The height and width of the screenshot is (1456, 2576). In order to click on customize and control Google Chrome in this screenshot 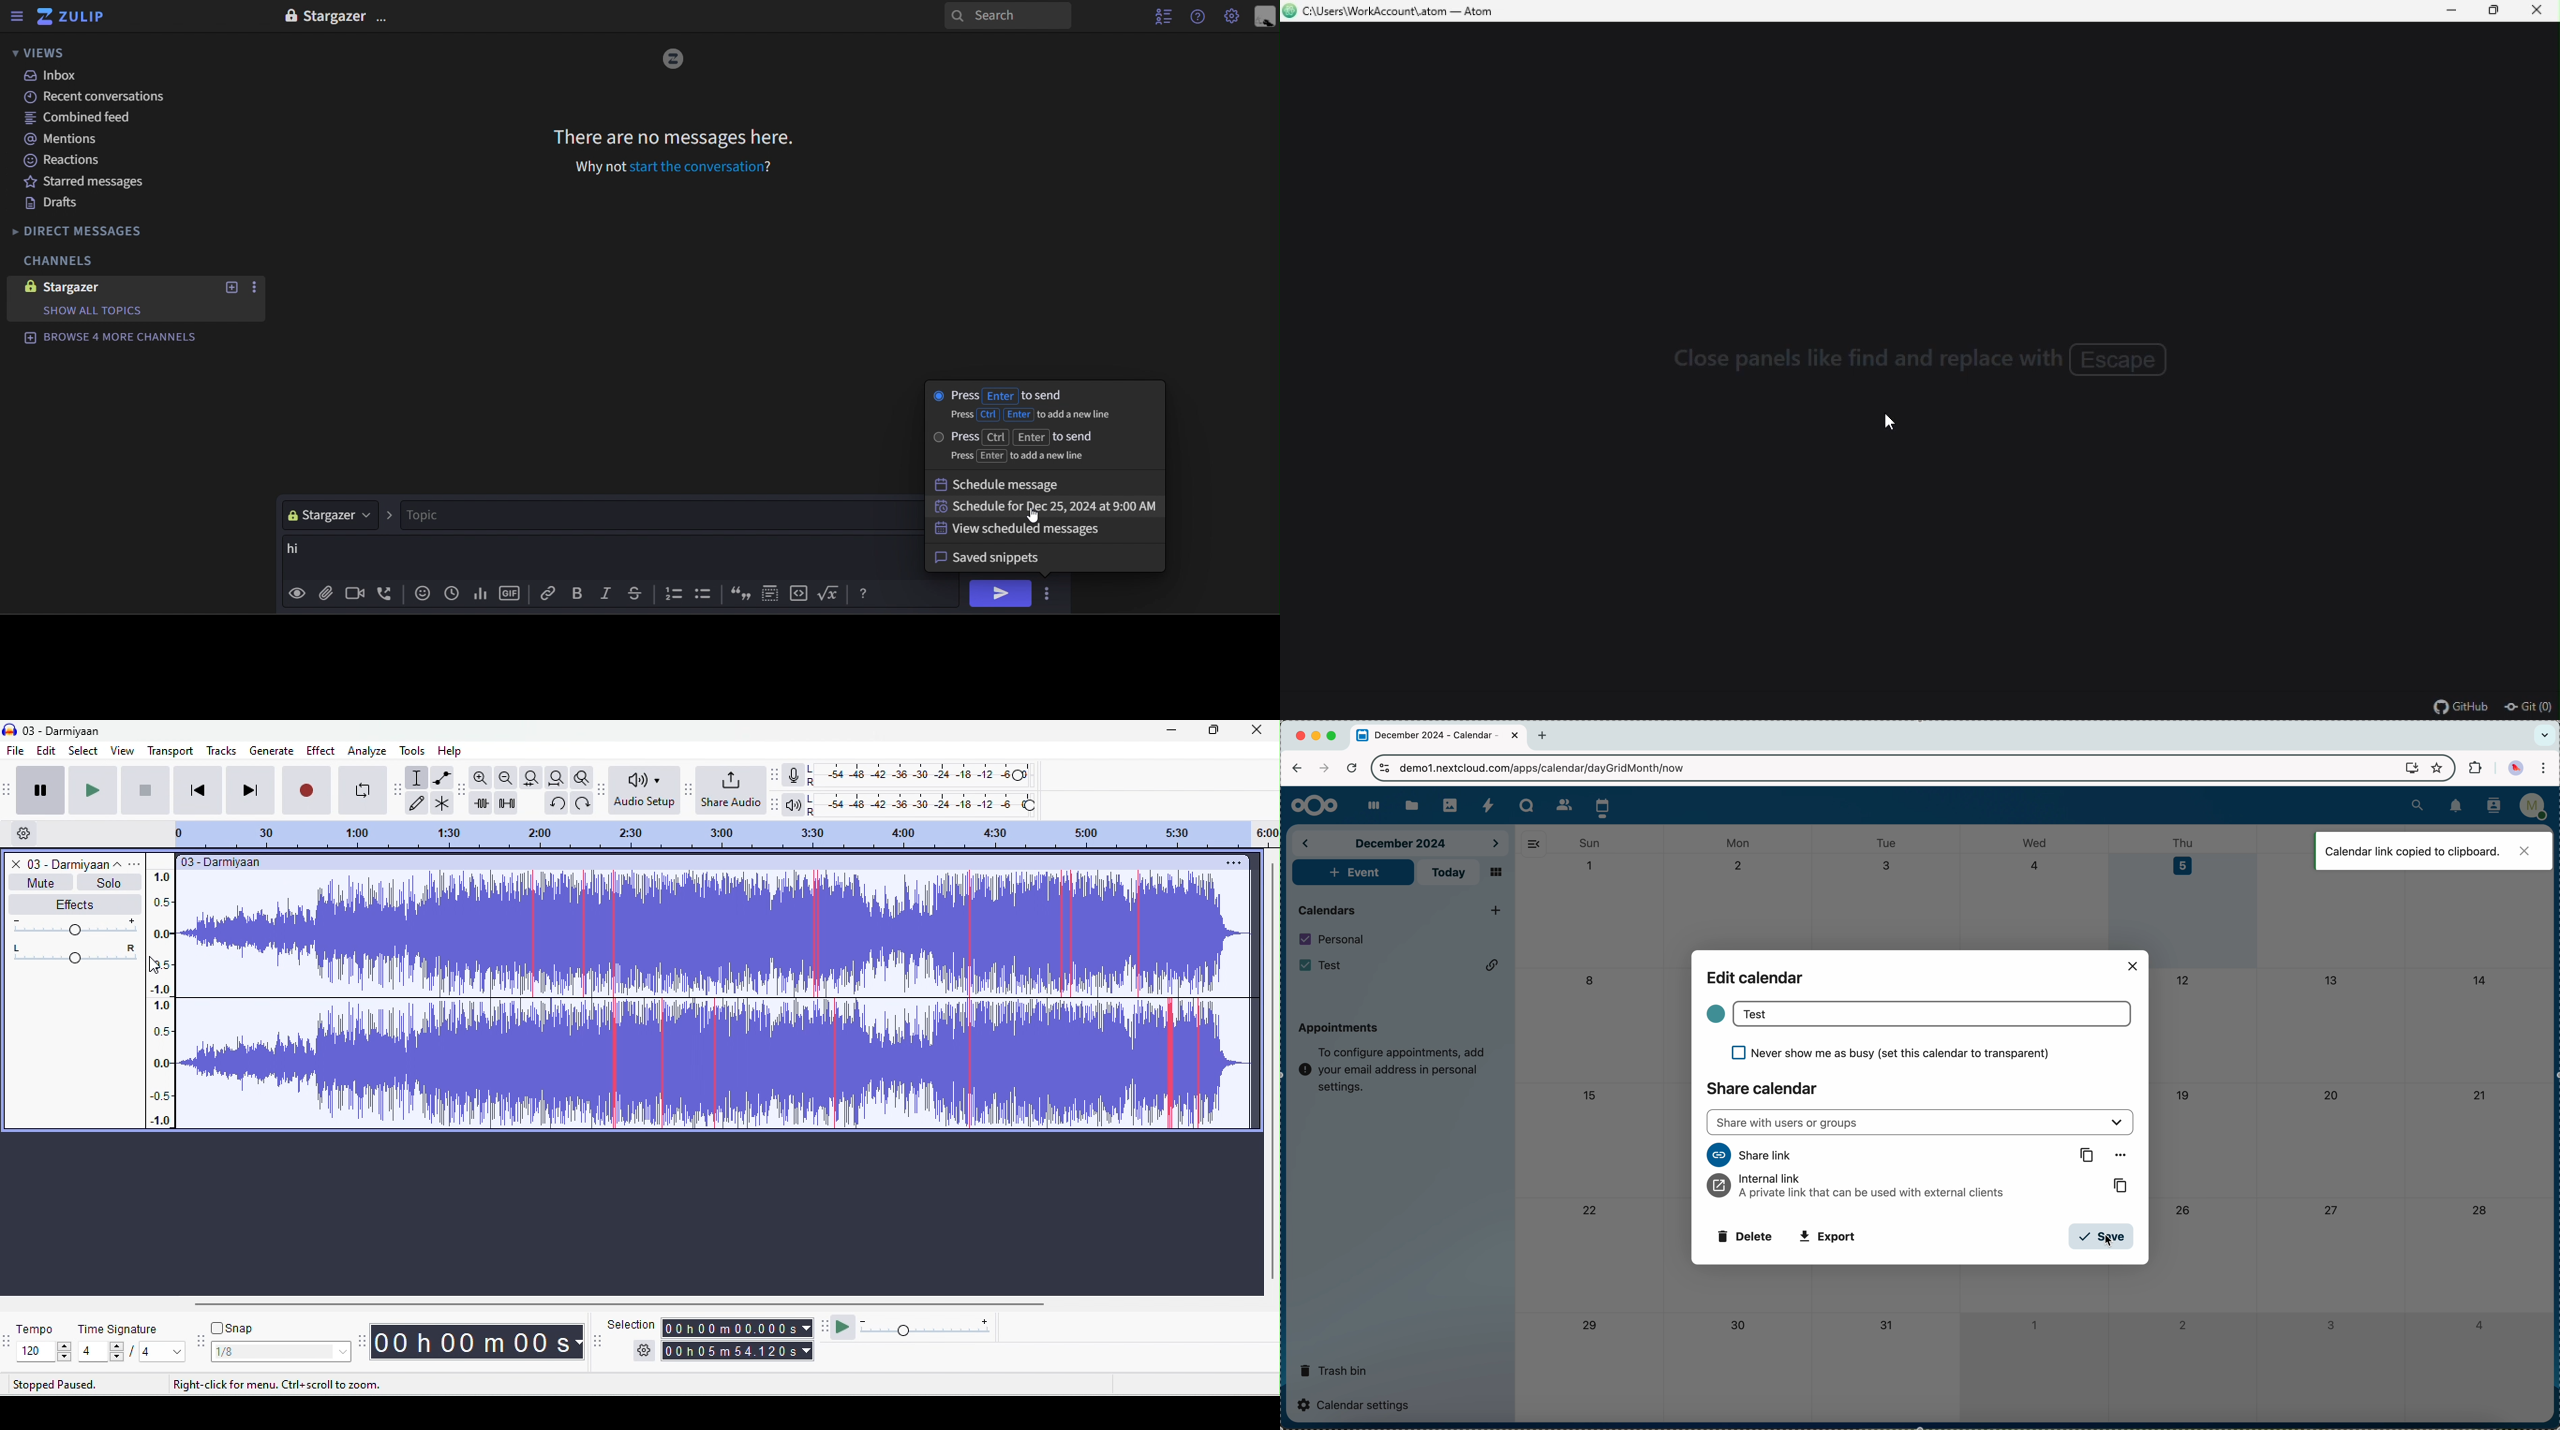, I will do `click(2547, 769)`.